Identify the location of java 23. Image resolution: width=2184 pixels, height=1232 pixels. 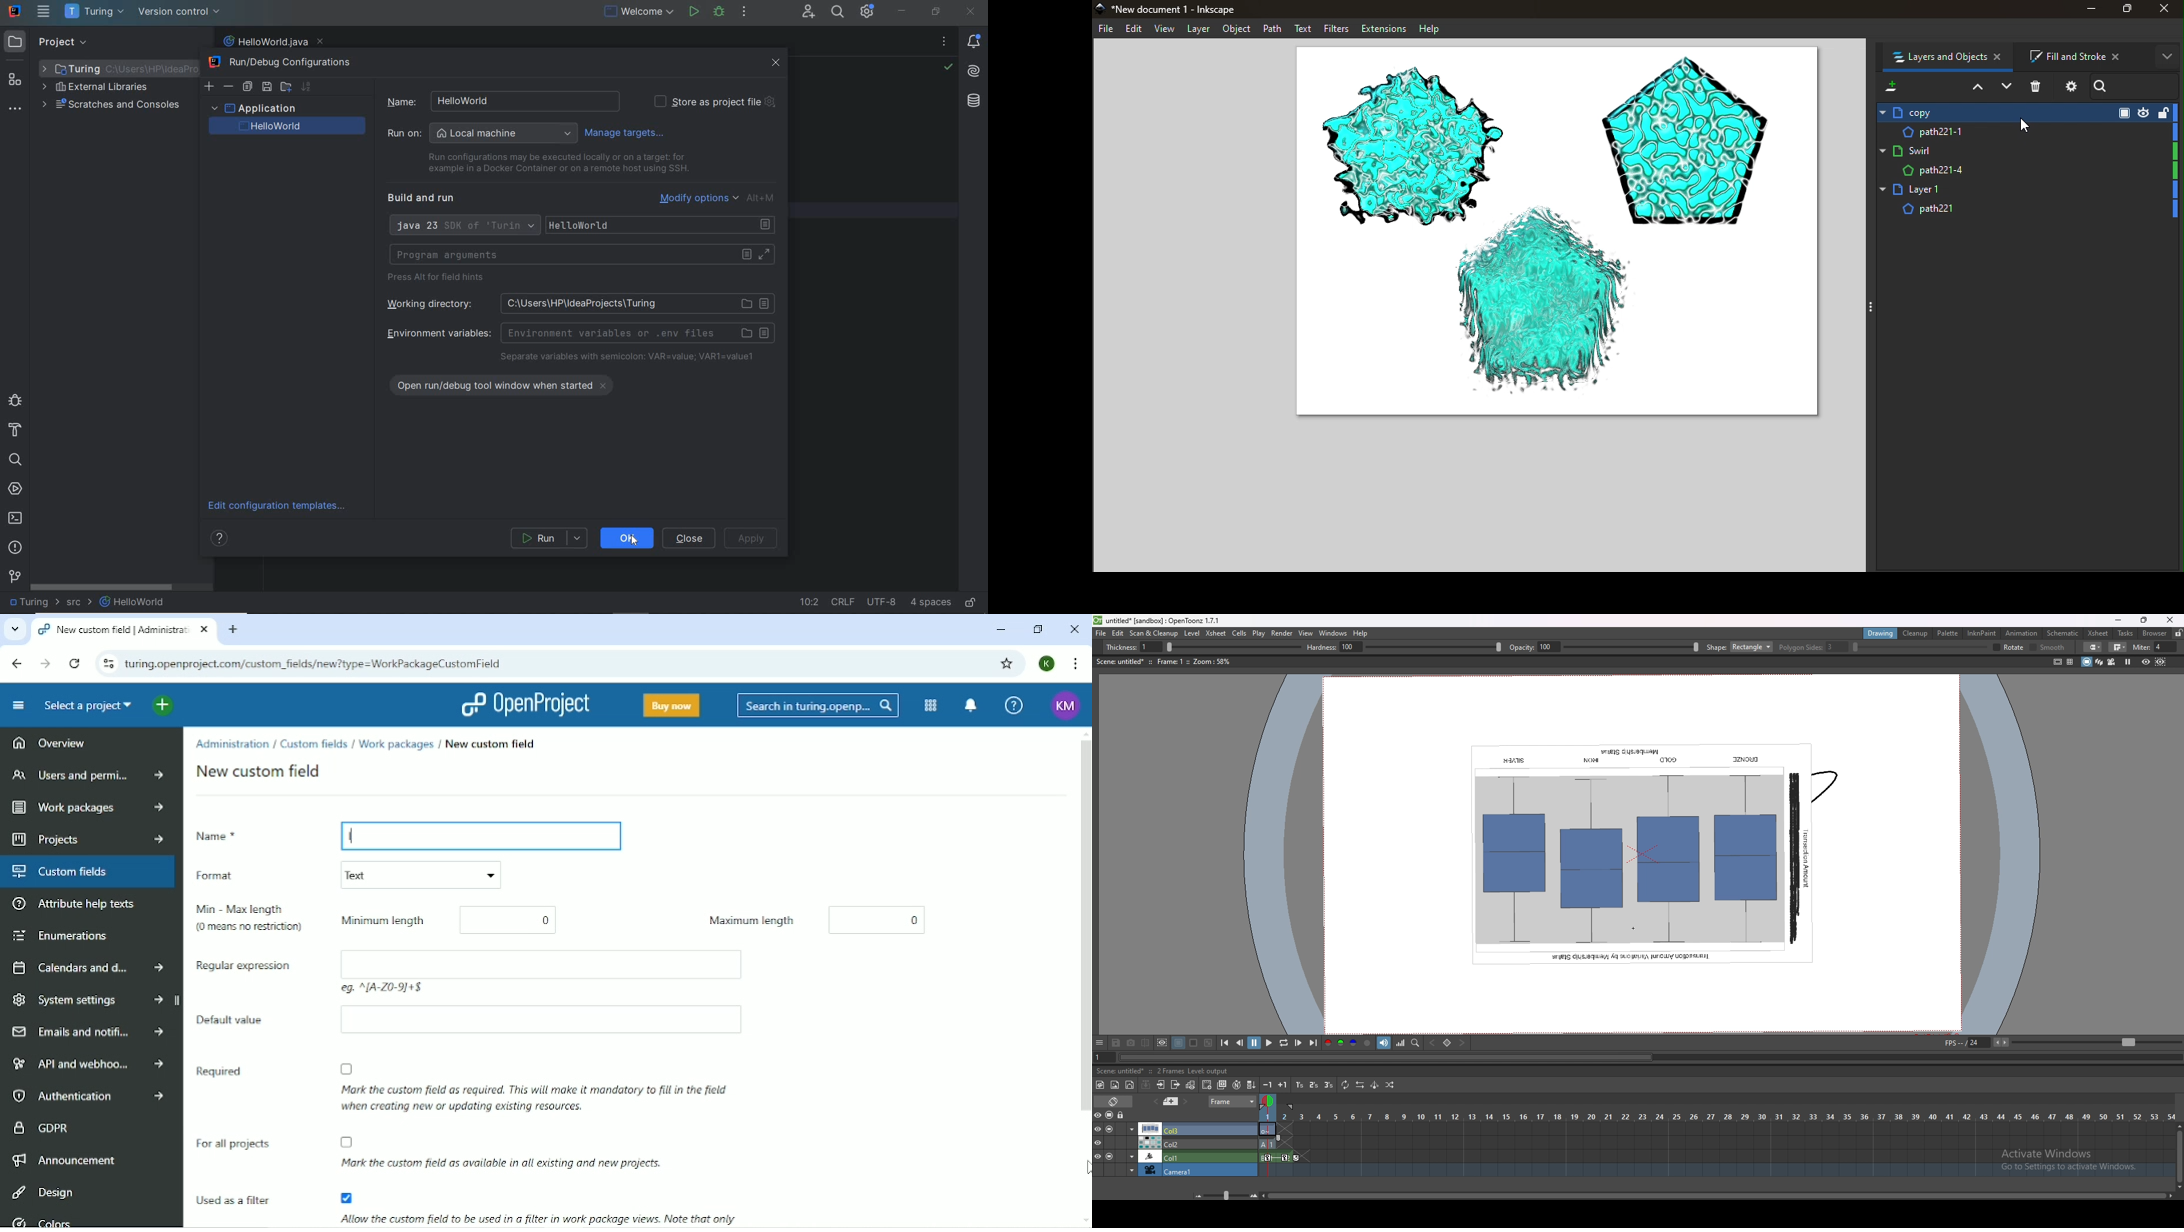
(463, 226).